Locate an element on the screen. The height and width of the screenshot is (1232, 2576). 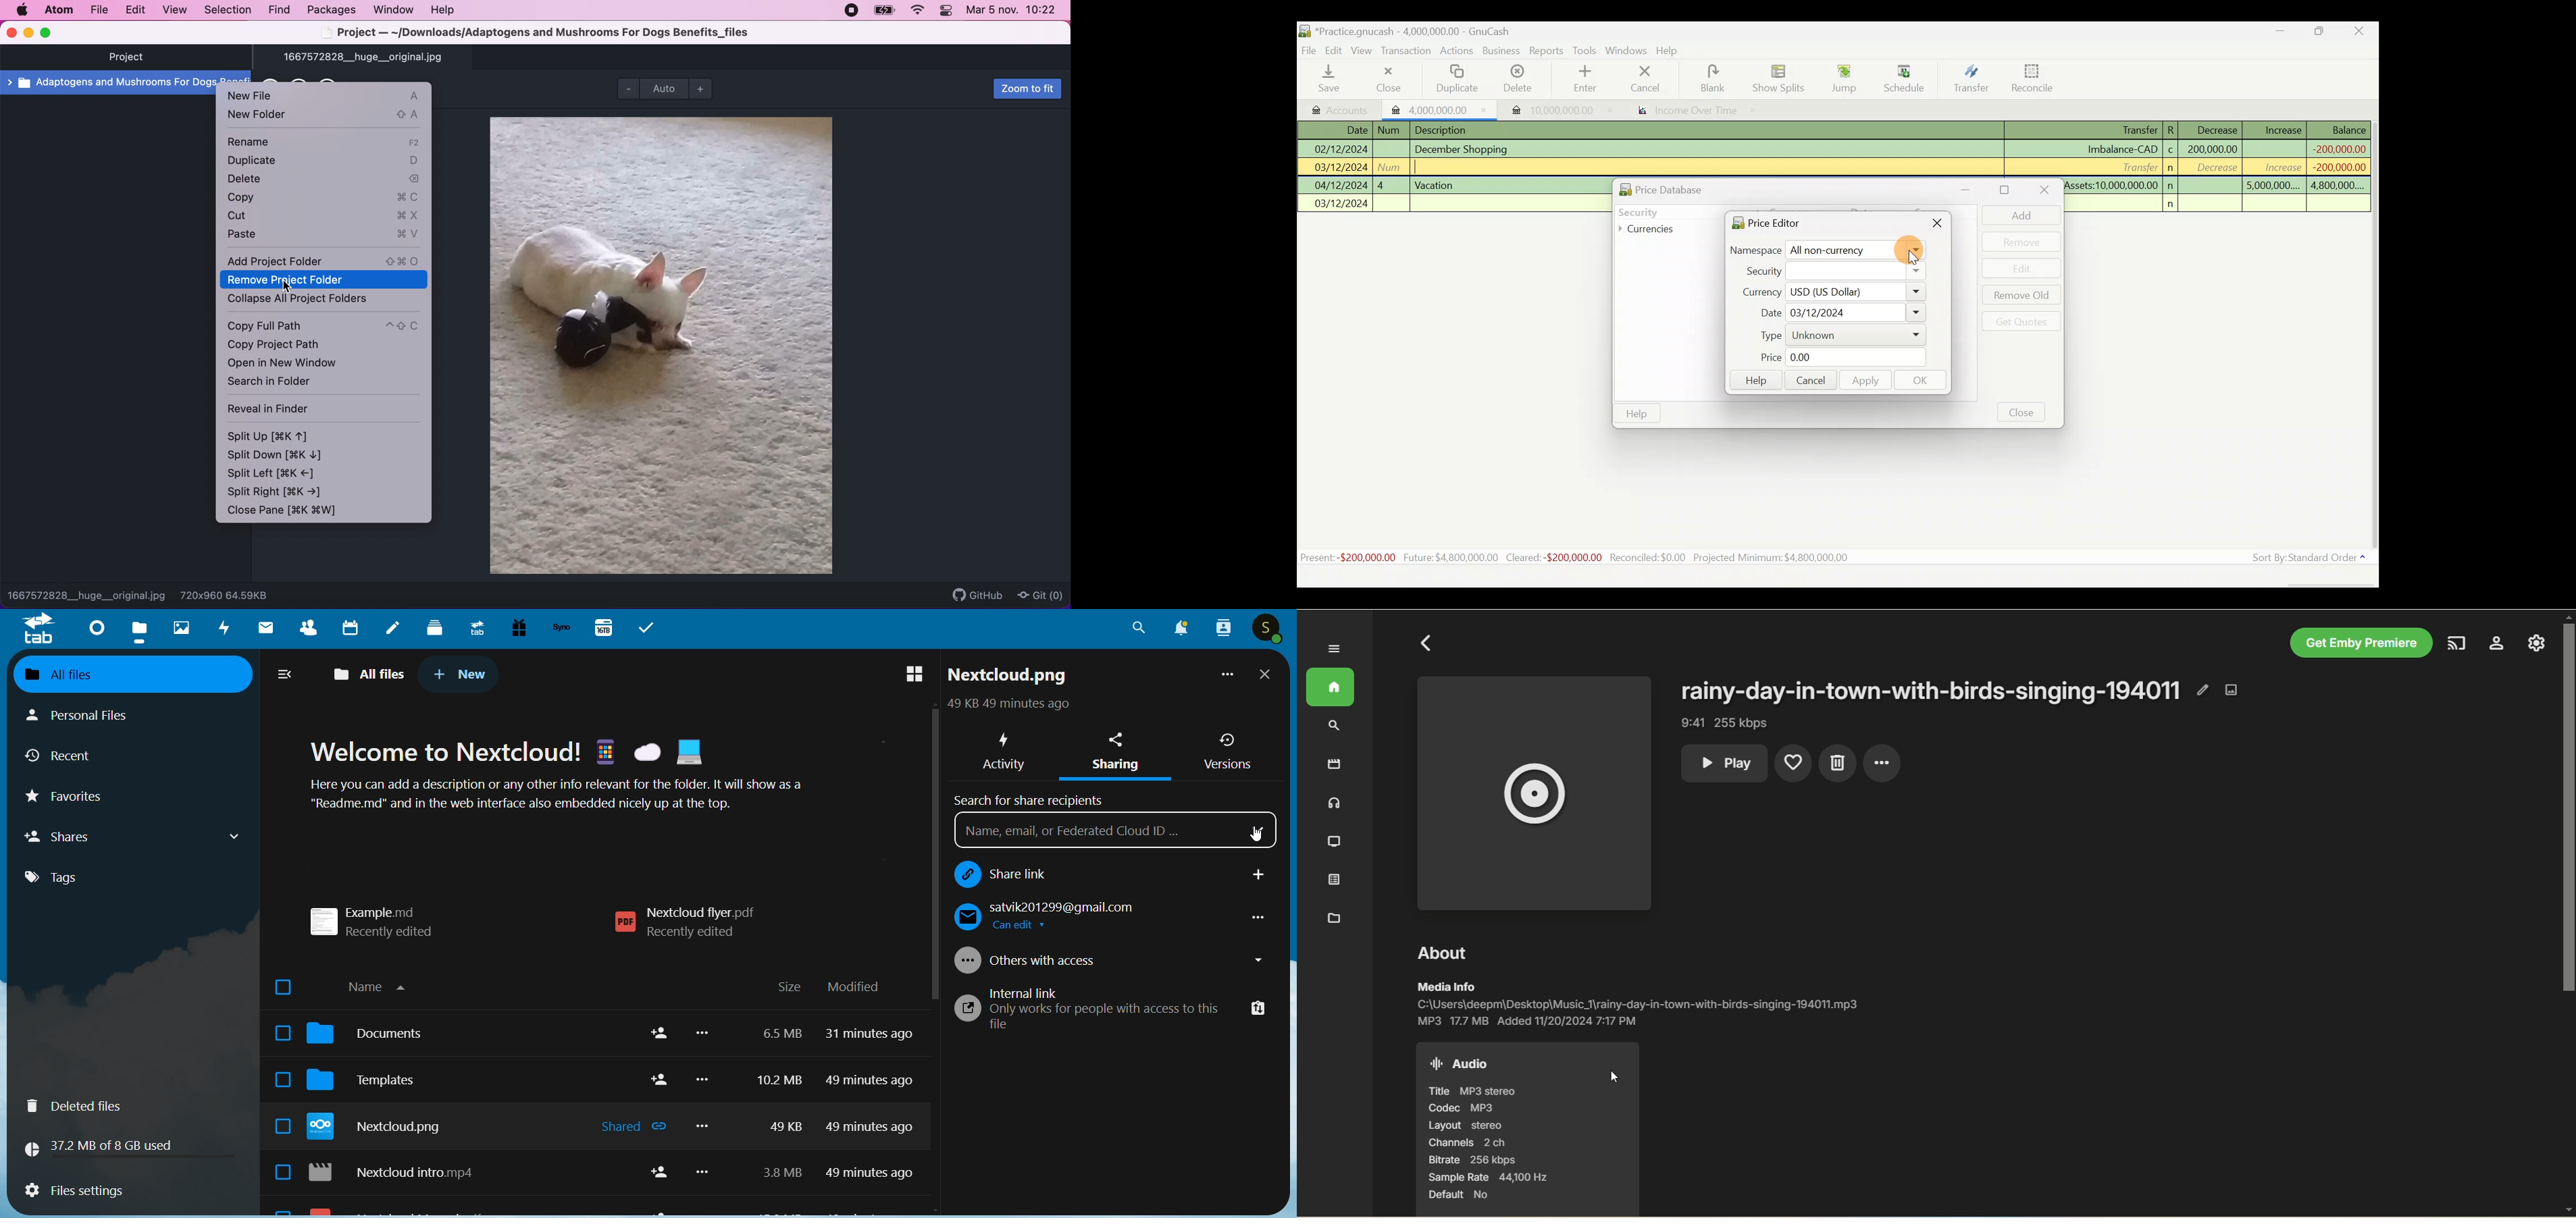
name is located at coordinates (384, 984).